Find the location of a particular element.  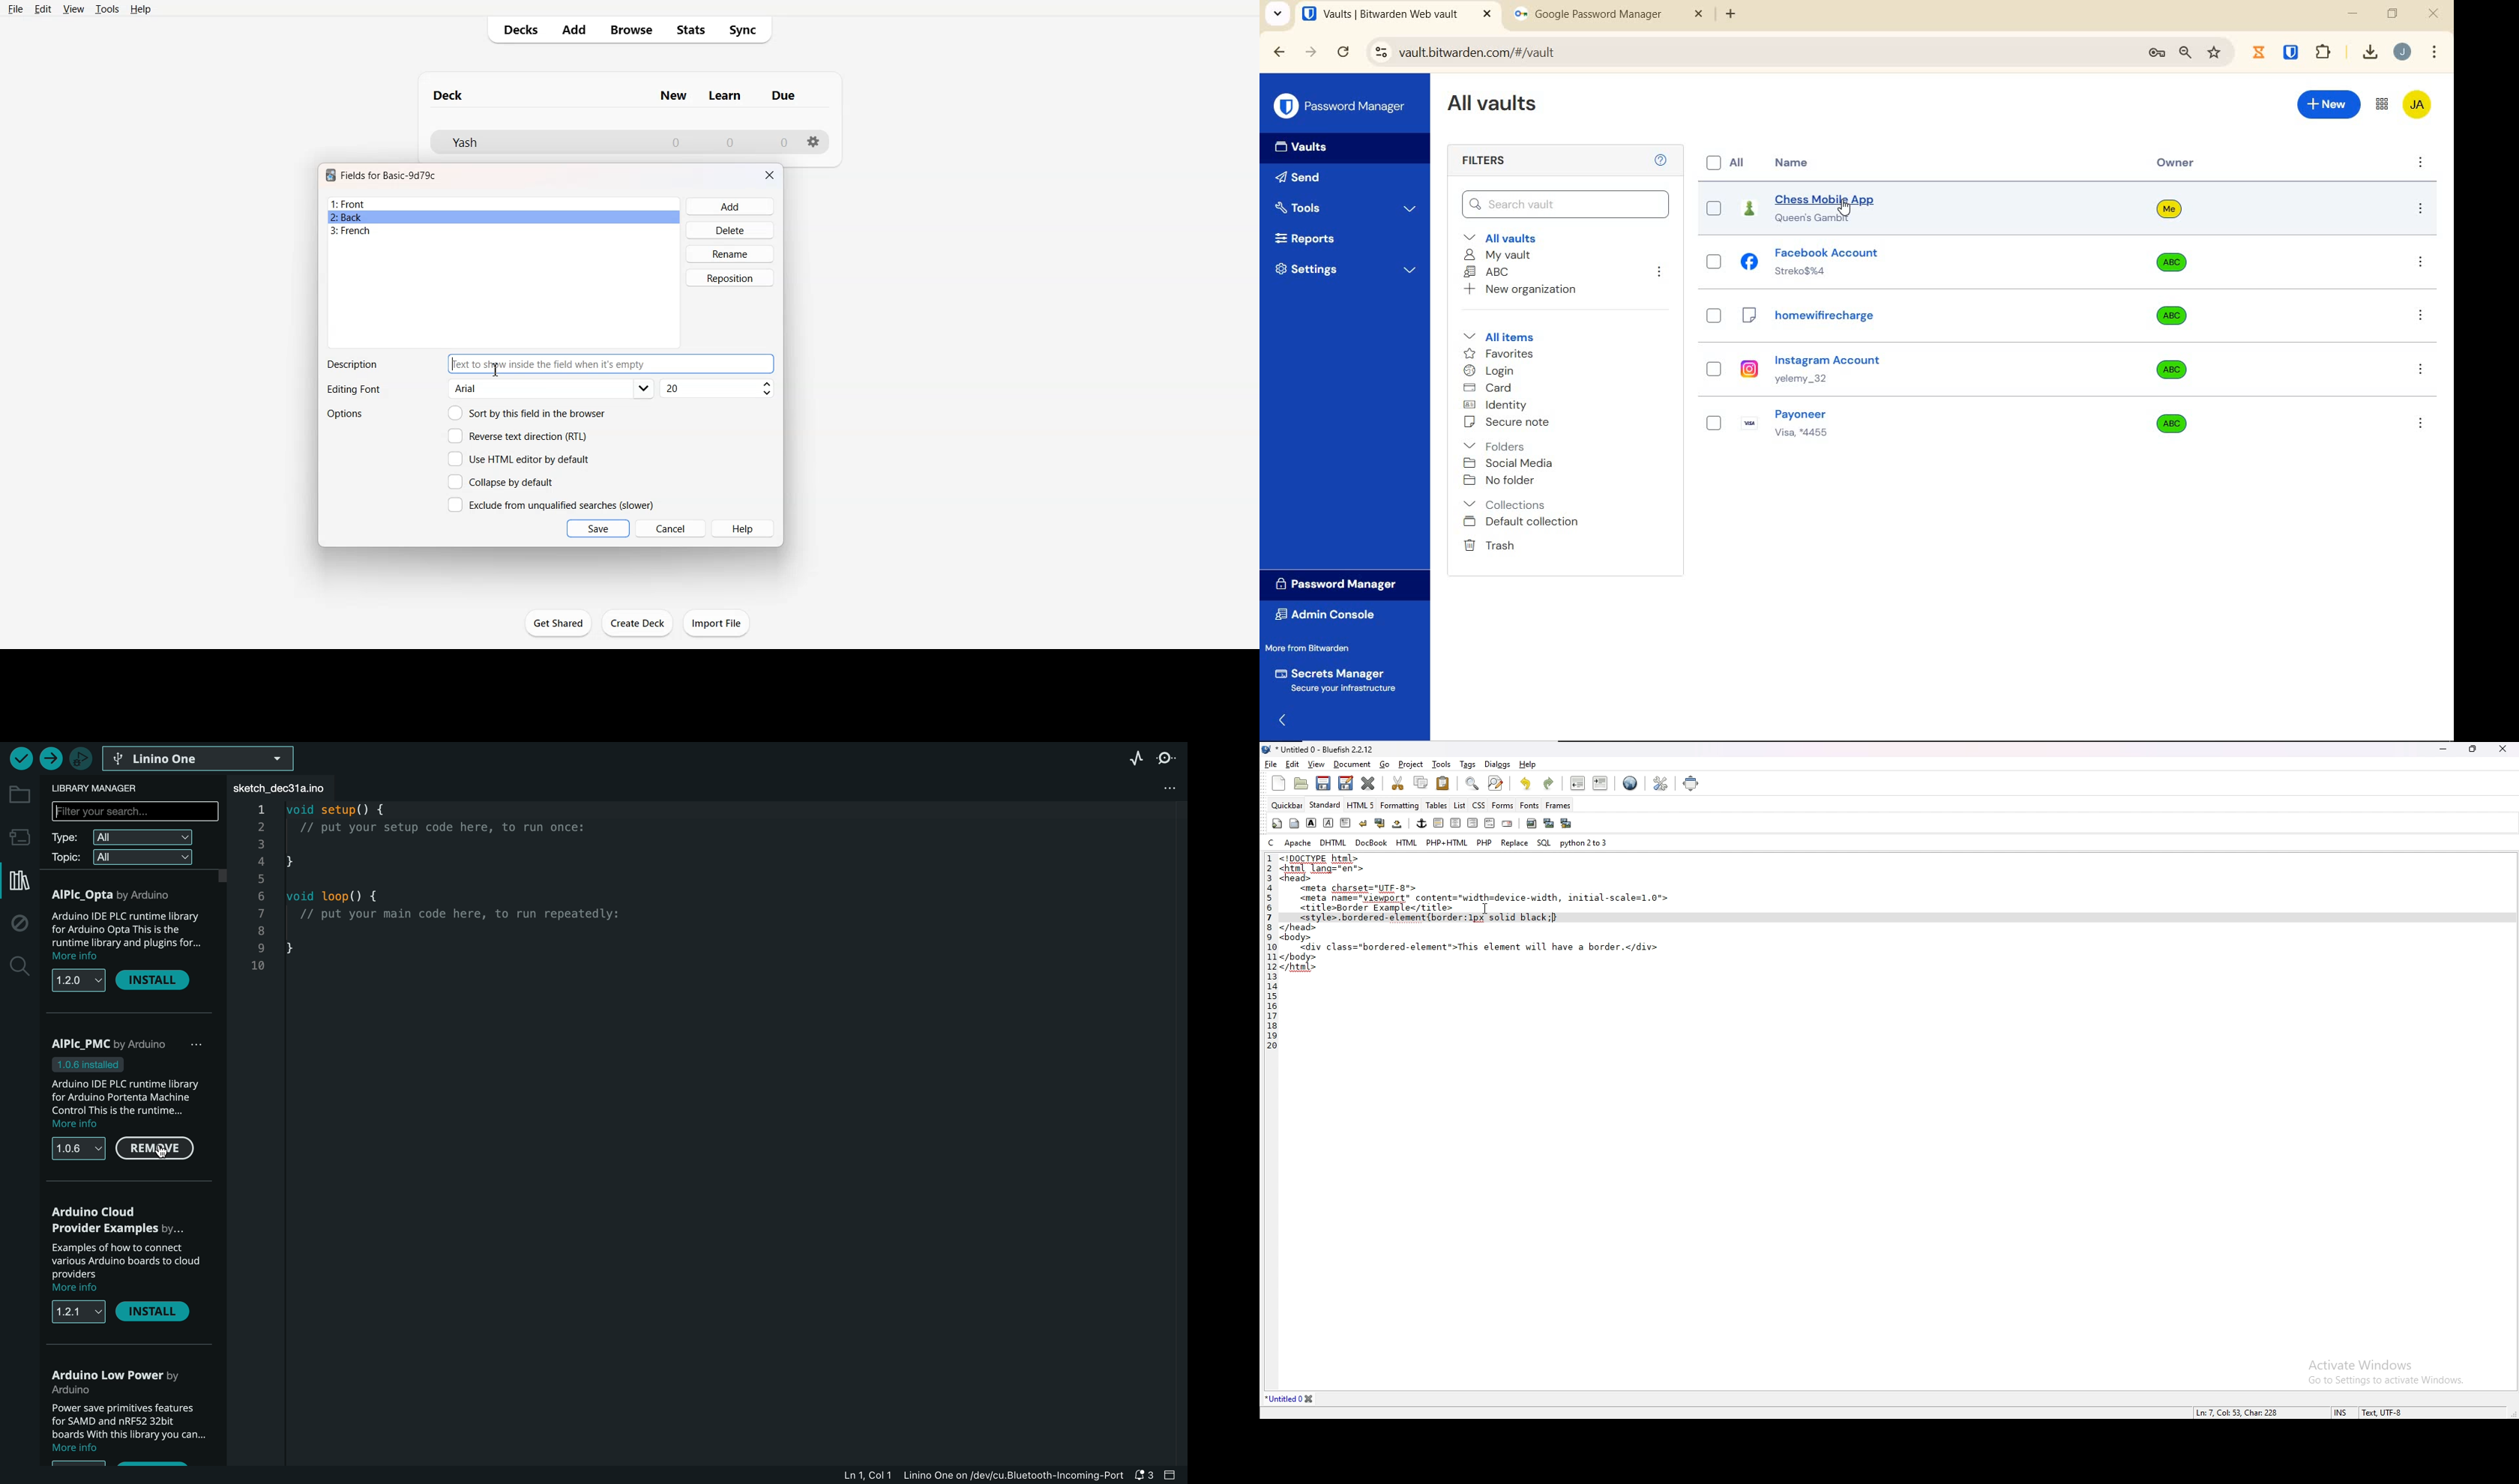

card is located at coordinates (1490, 388).